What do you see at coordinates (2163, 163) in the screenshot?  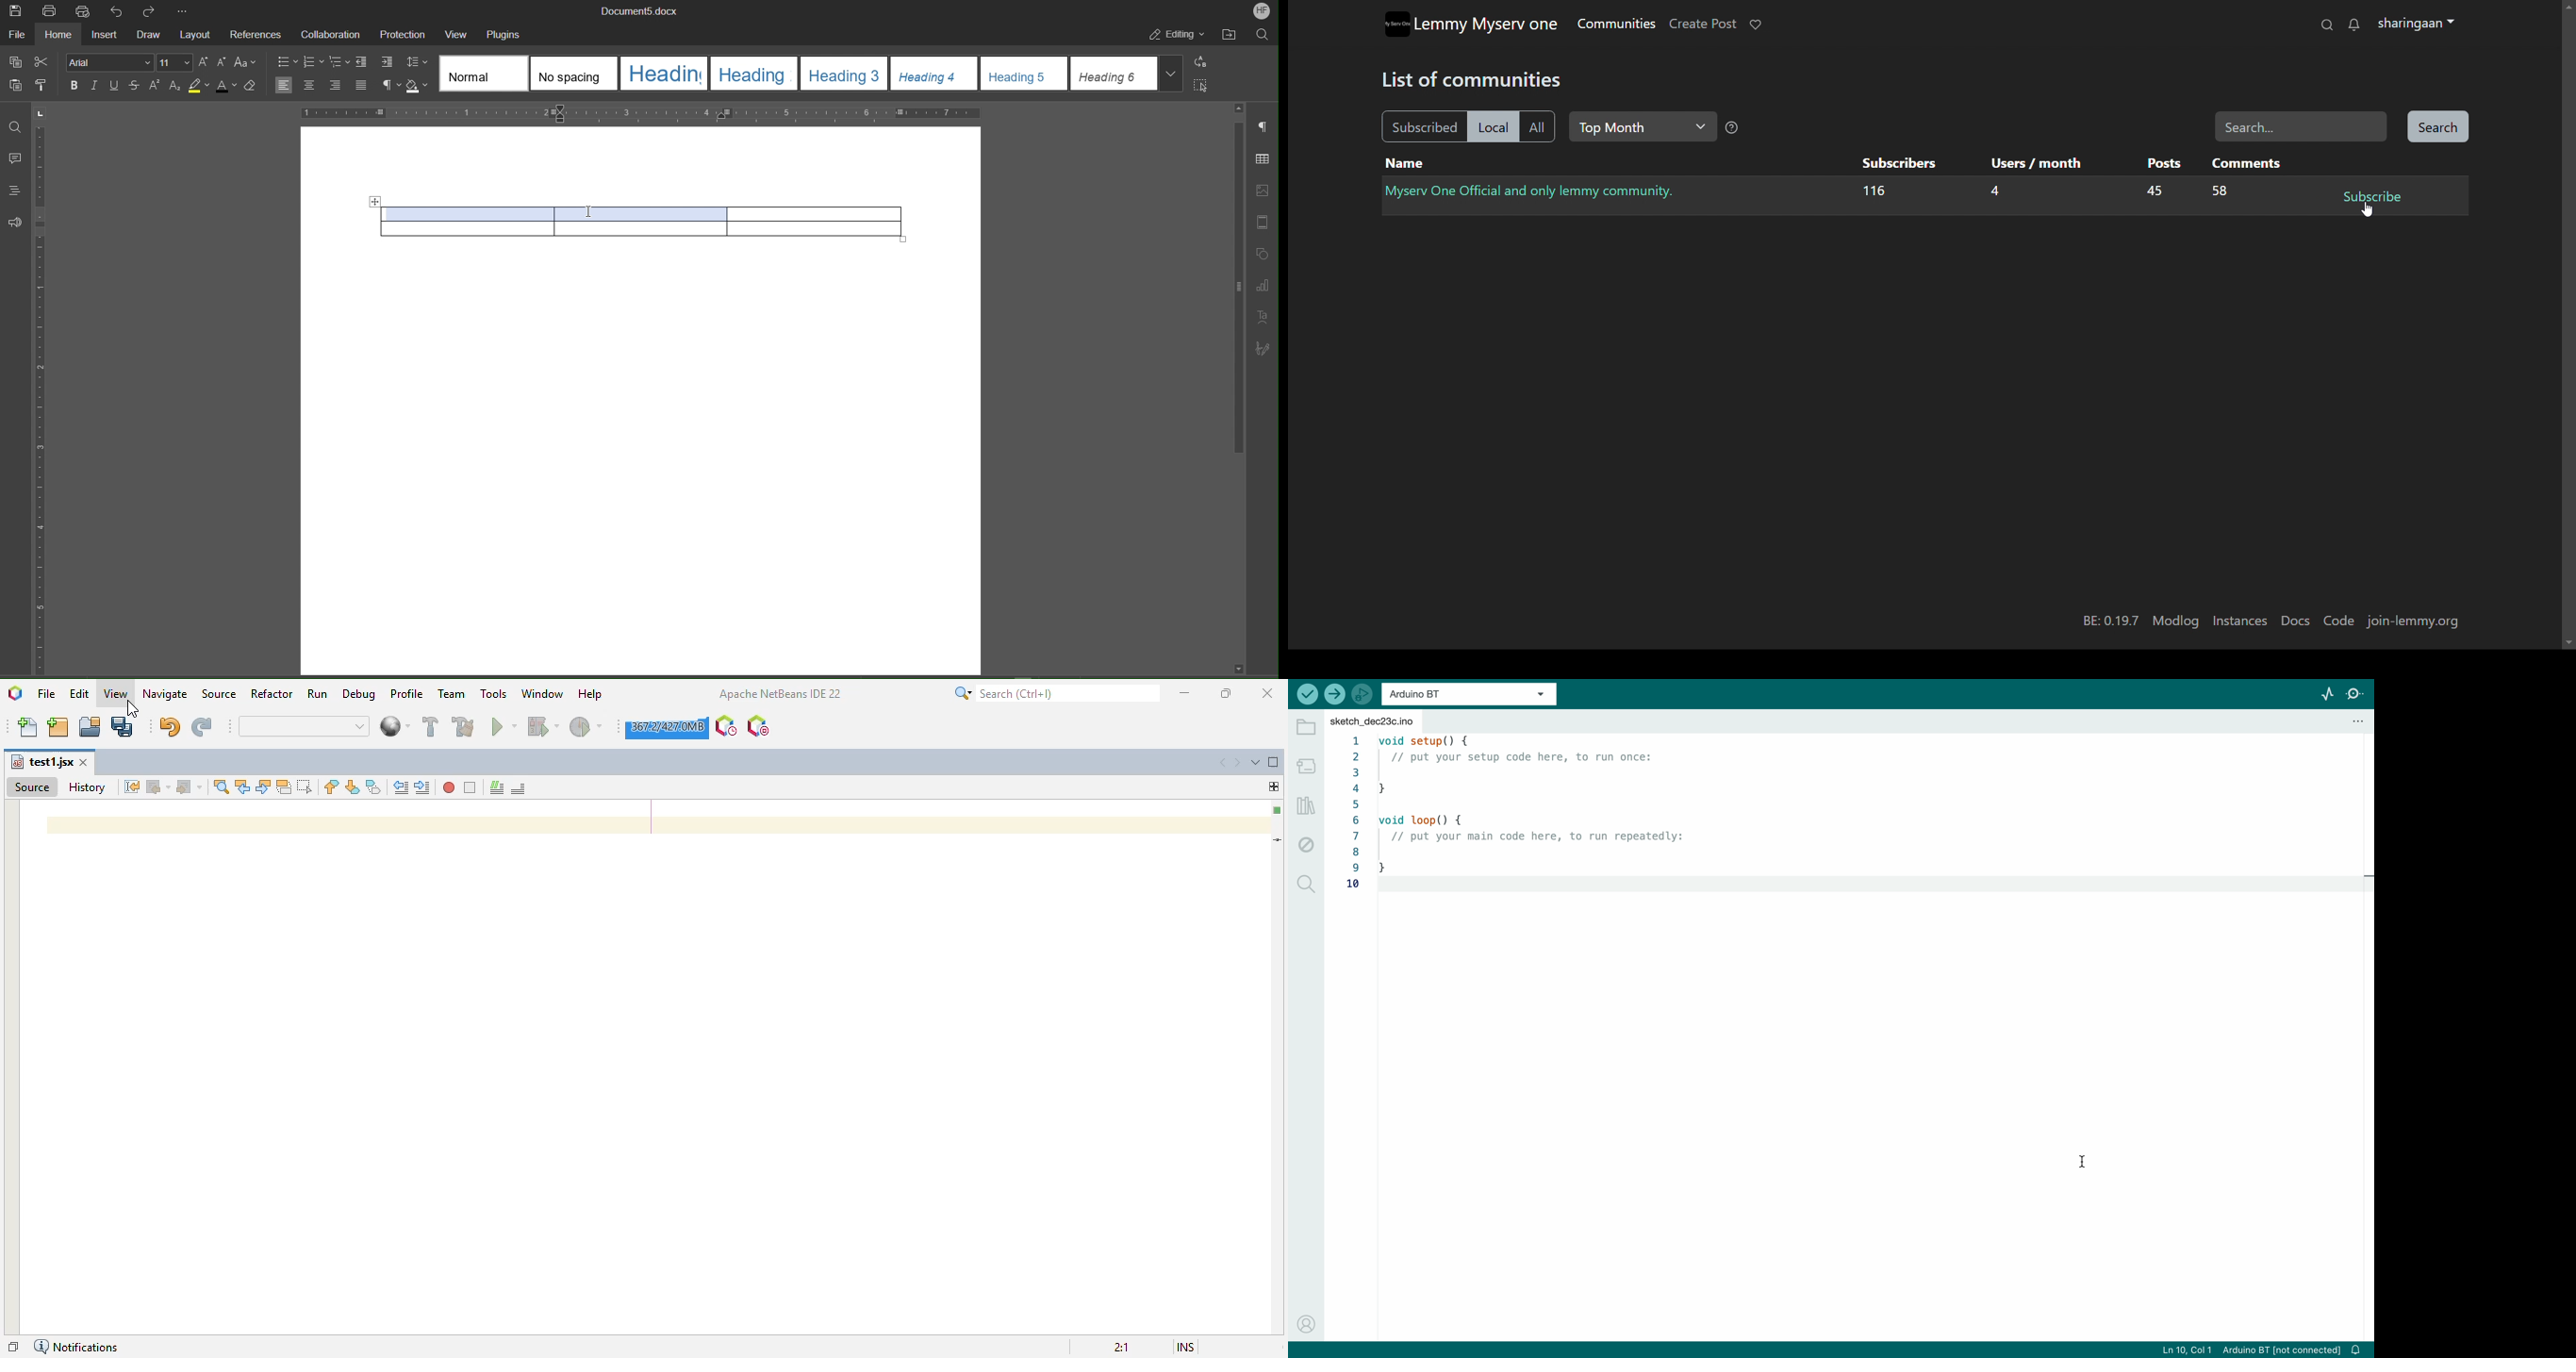 I see `posts` at bounding box center [2163, 163].